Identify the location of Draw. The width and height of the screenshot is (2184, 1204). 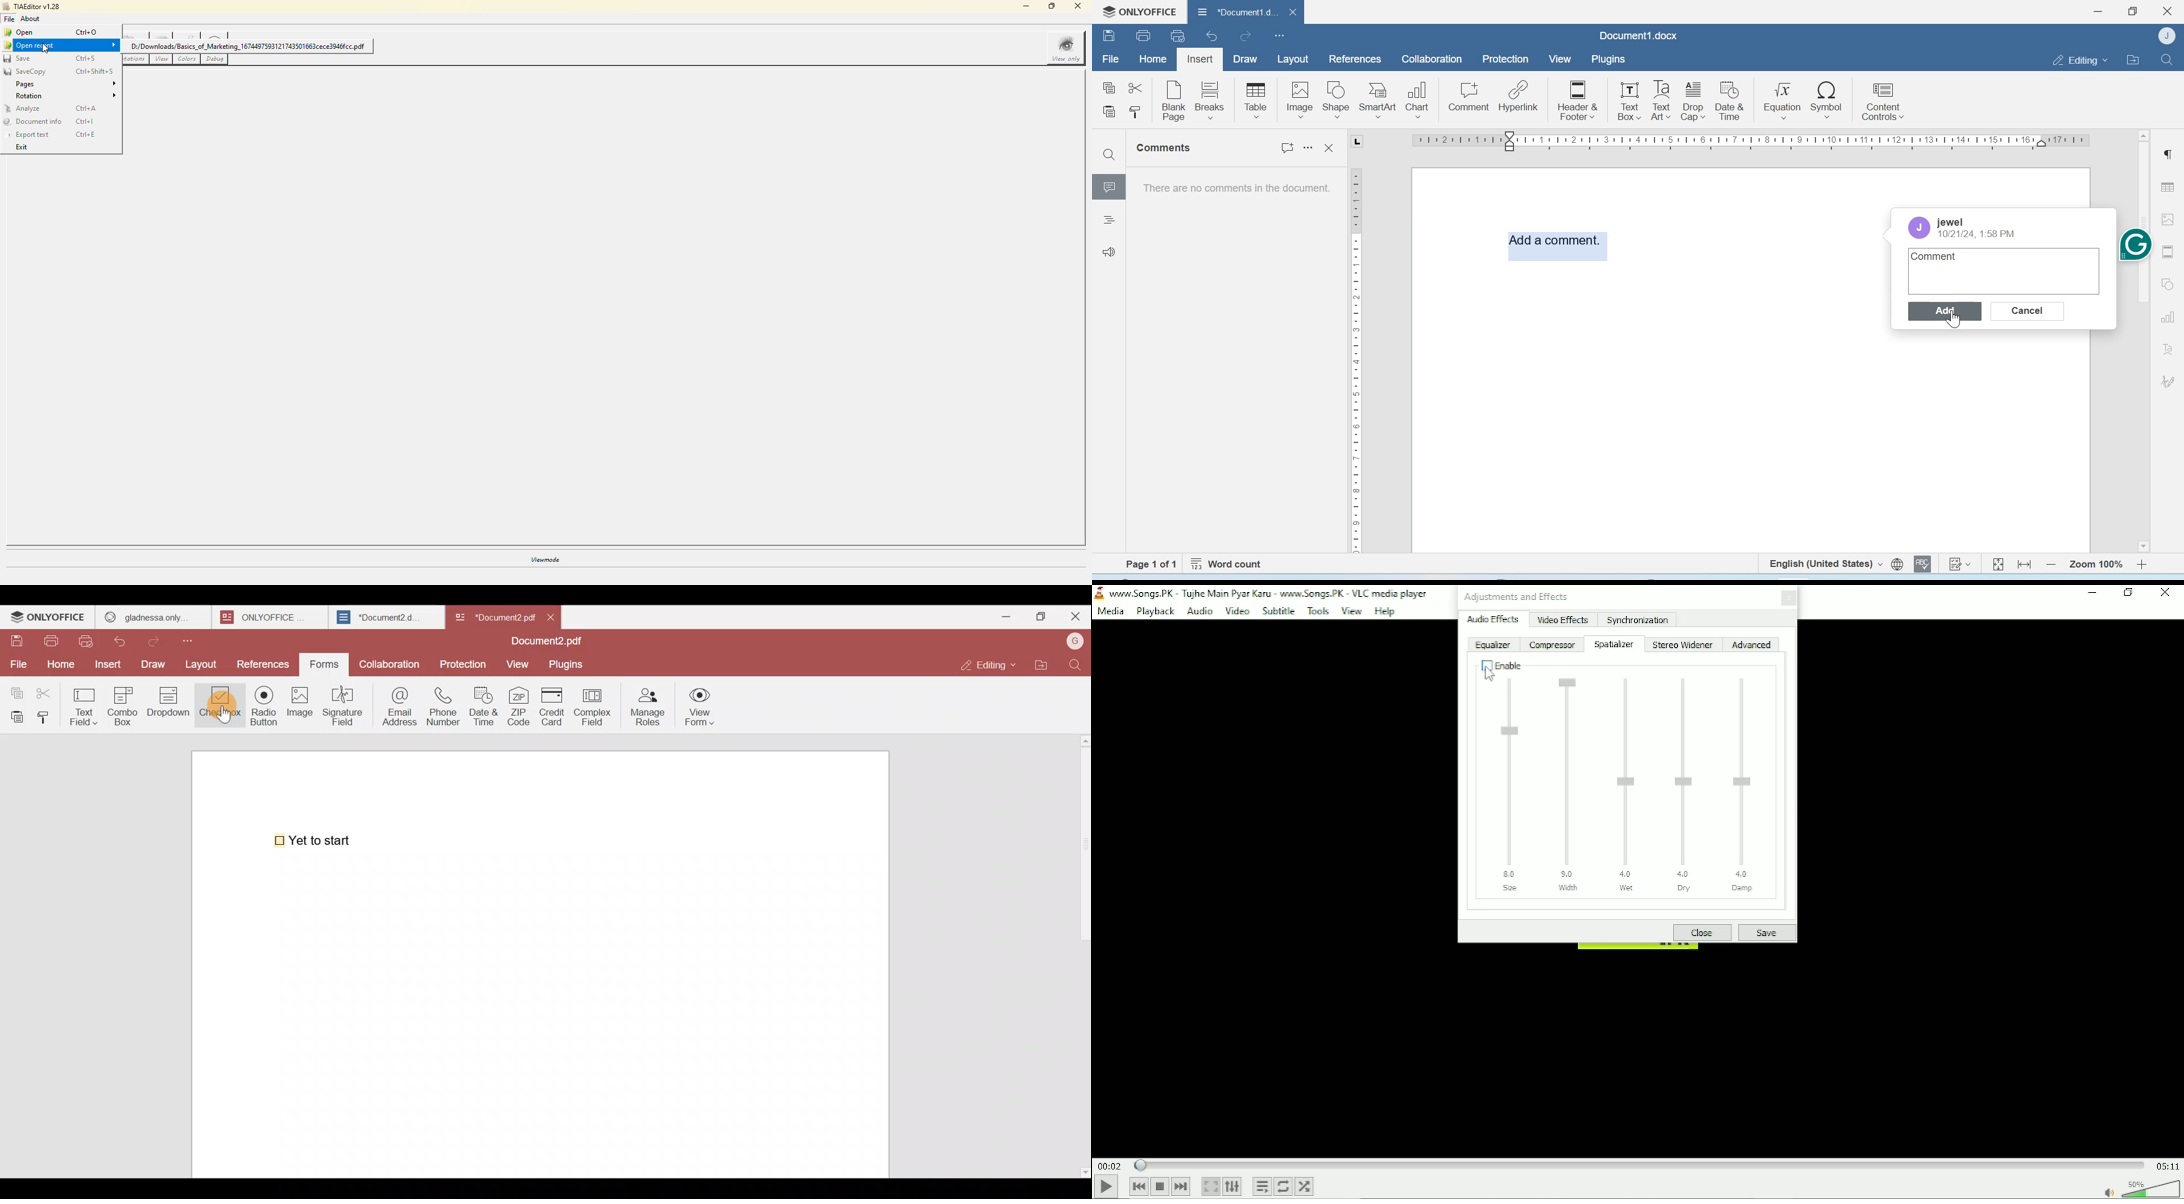
(1246, 60).